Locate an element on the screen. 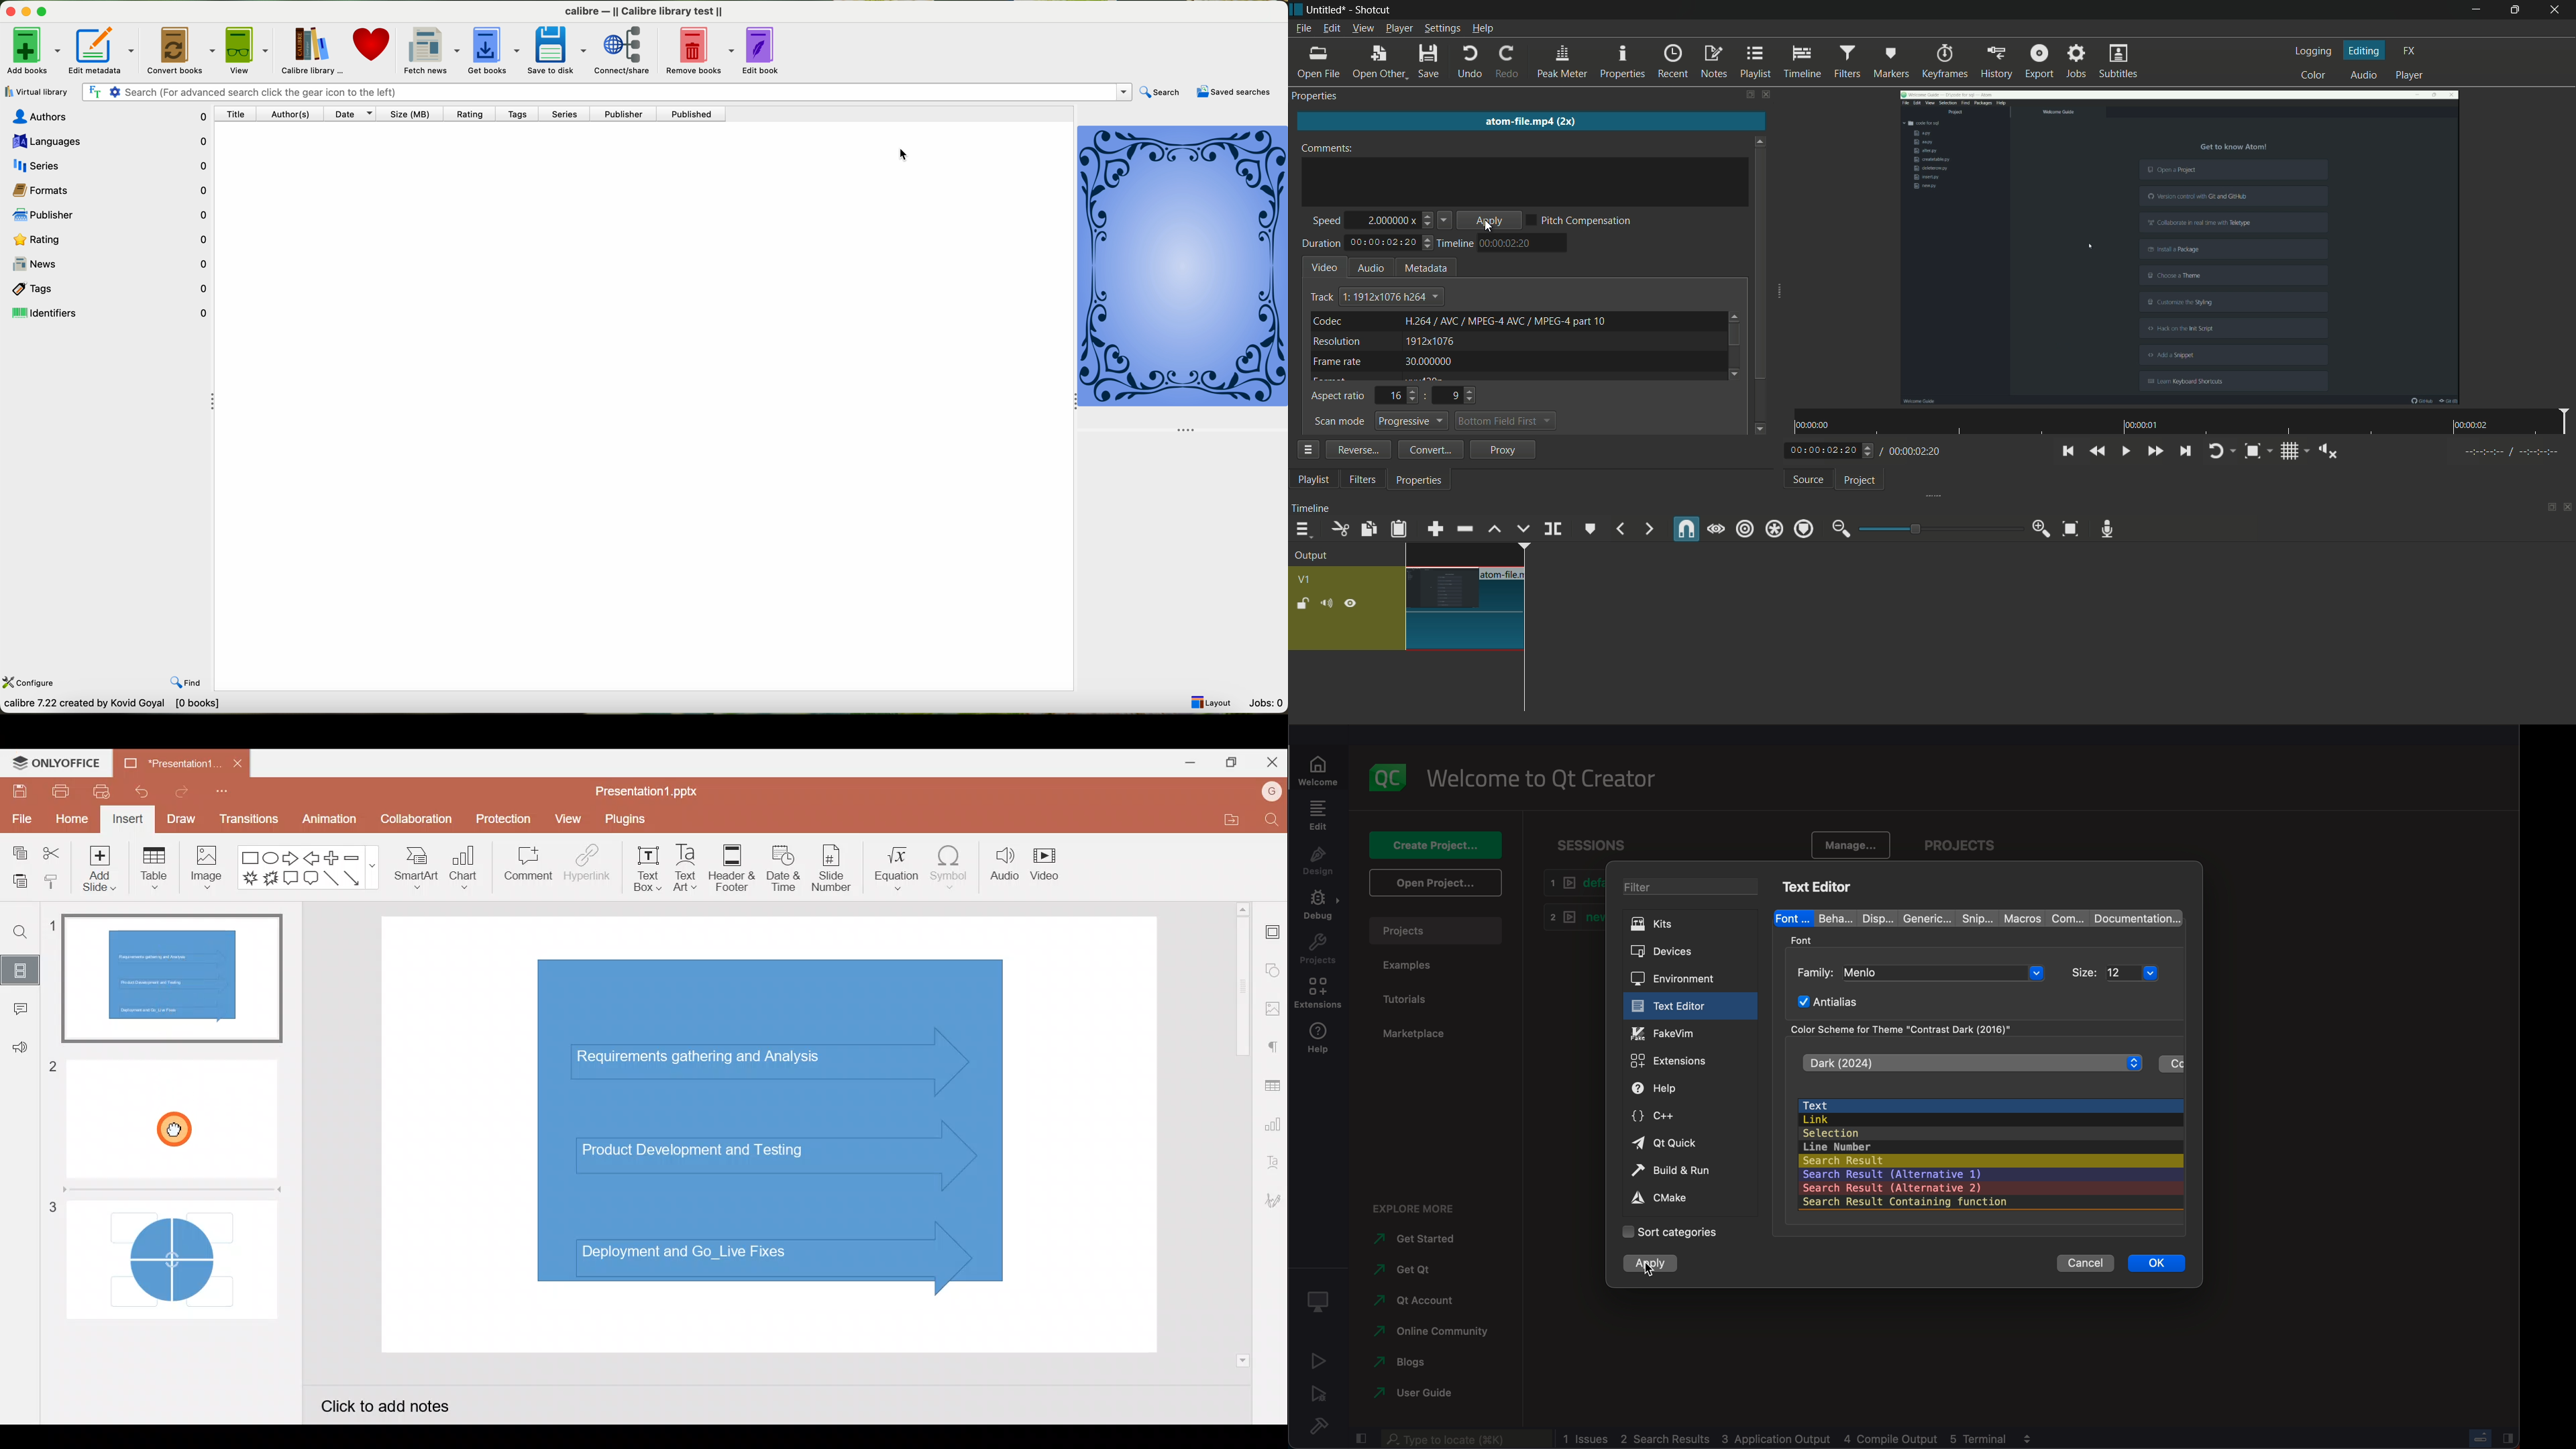 This screenshot has width=2576, height=1456. Paste is located at coordinates (17, 878).